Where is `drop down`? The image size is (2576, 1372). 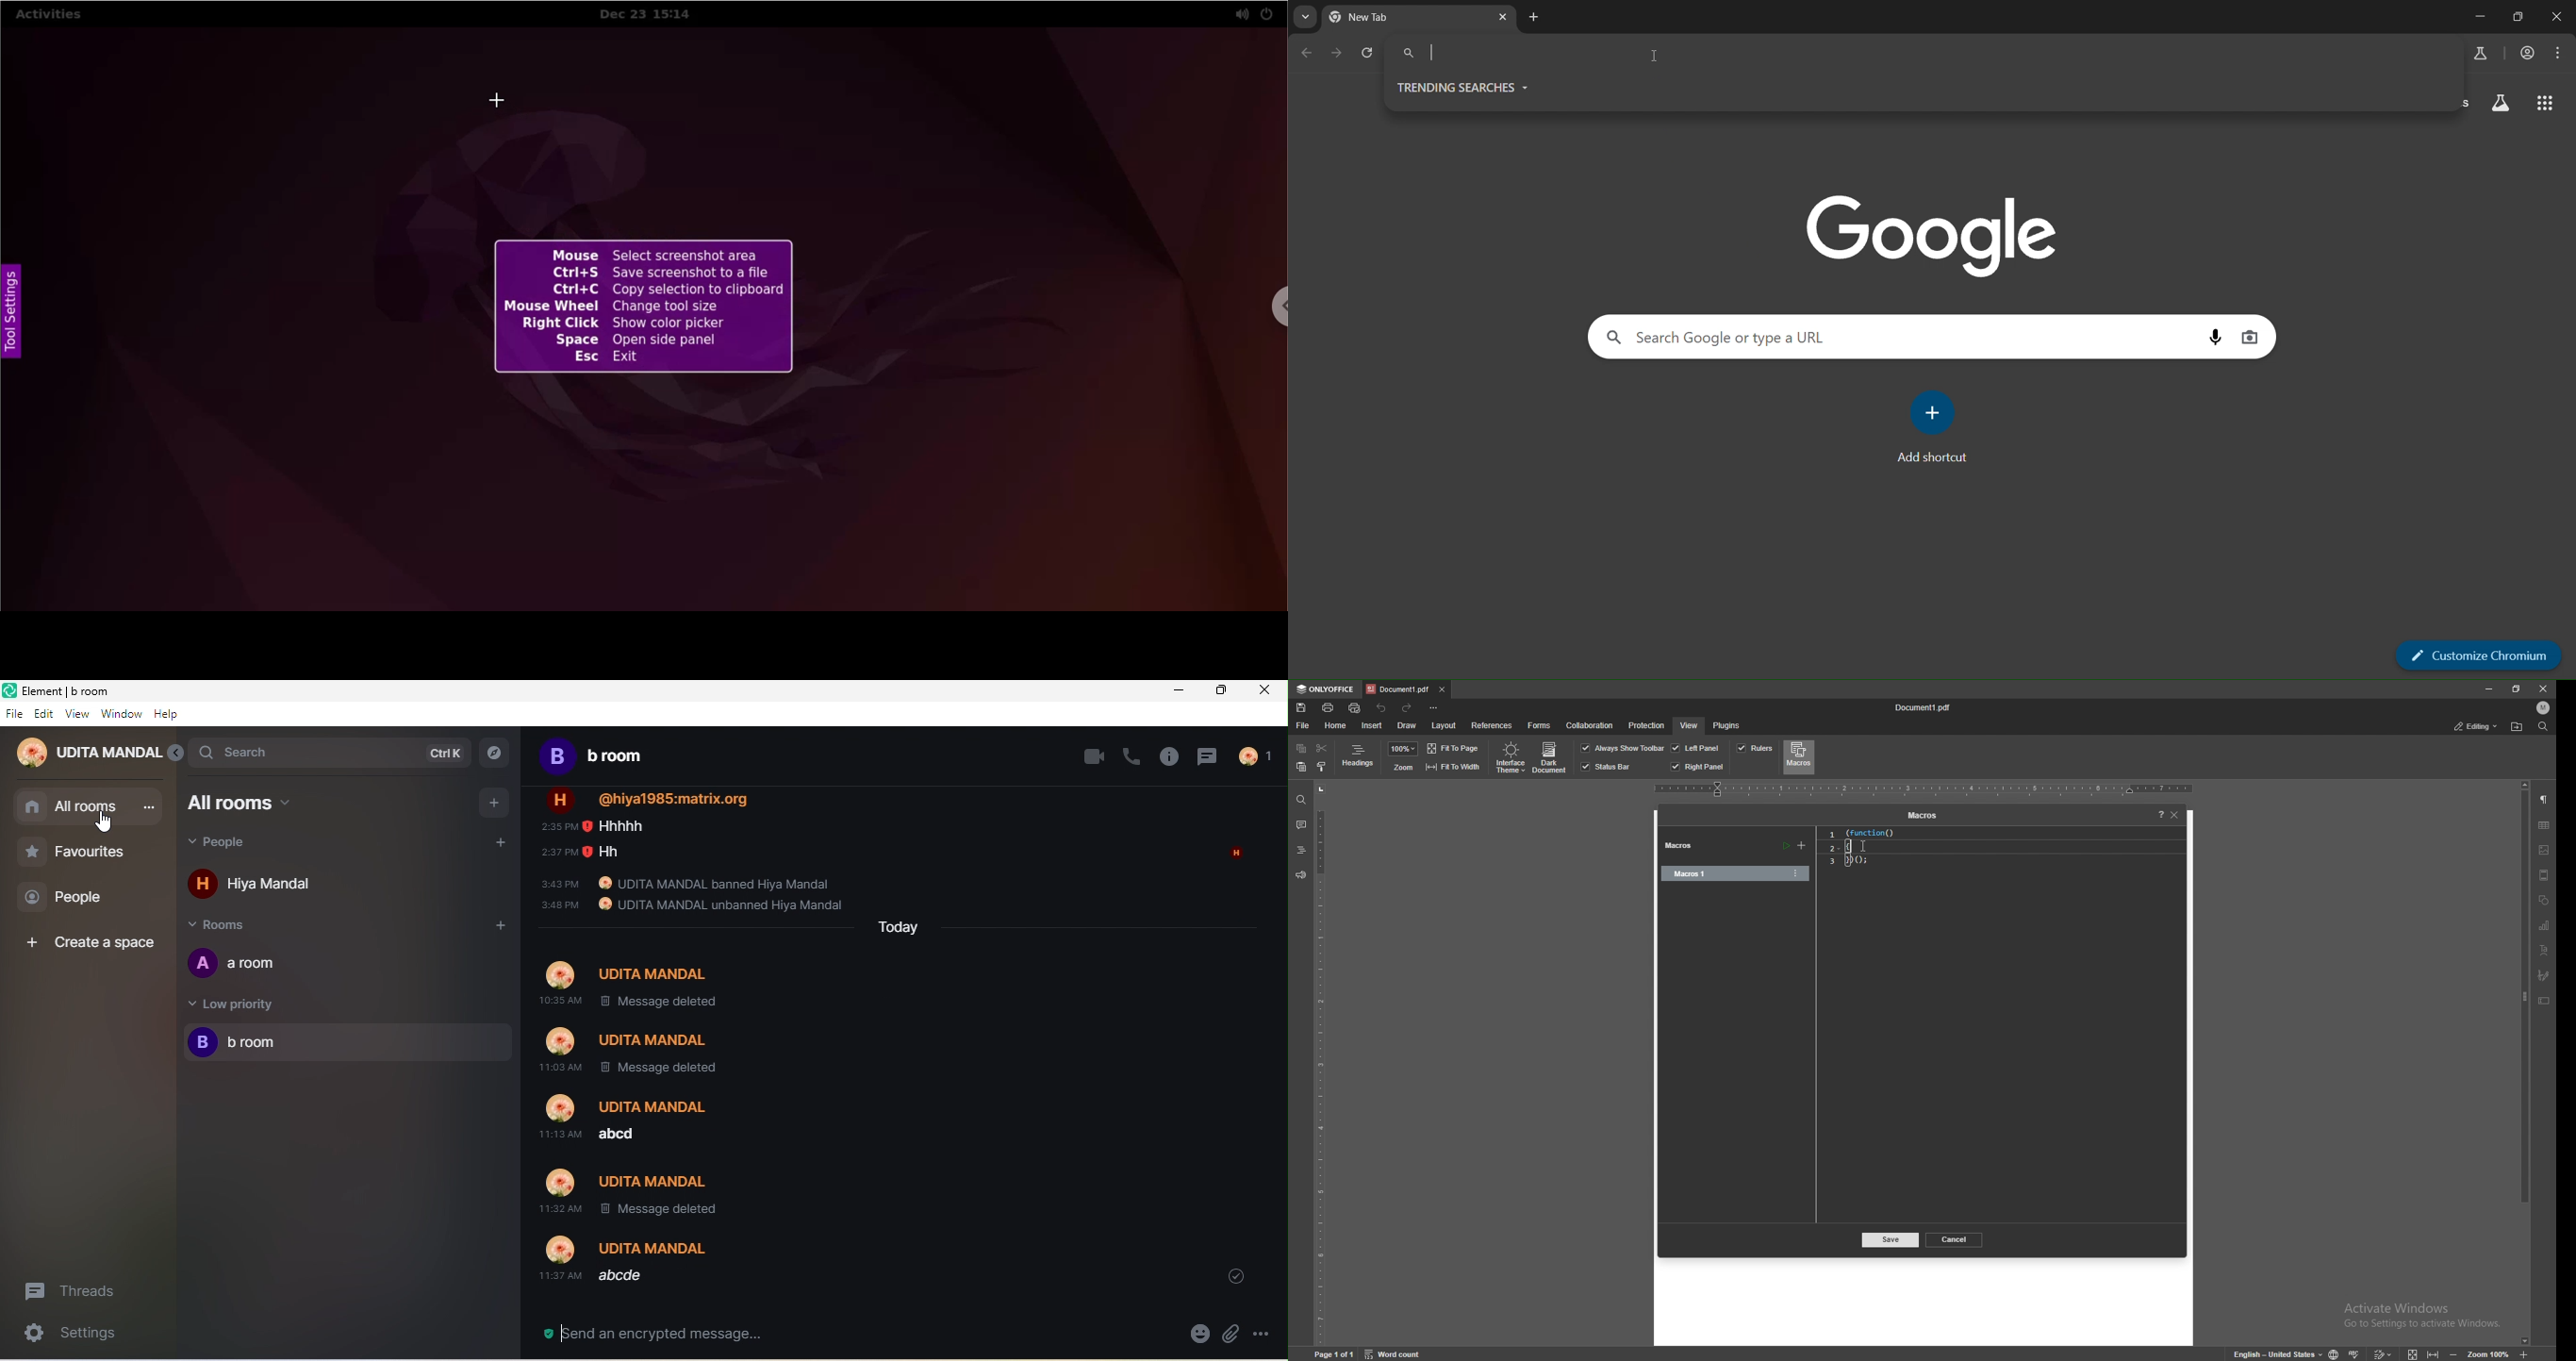 drop down is located at coordinates (1237, 1275).